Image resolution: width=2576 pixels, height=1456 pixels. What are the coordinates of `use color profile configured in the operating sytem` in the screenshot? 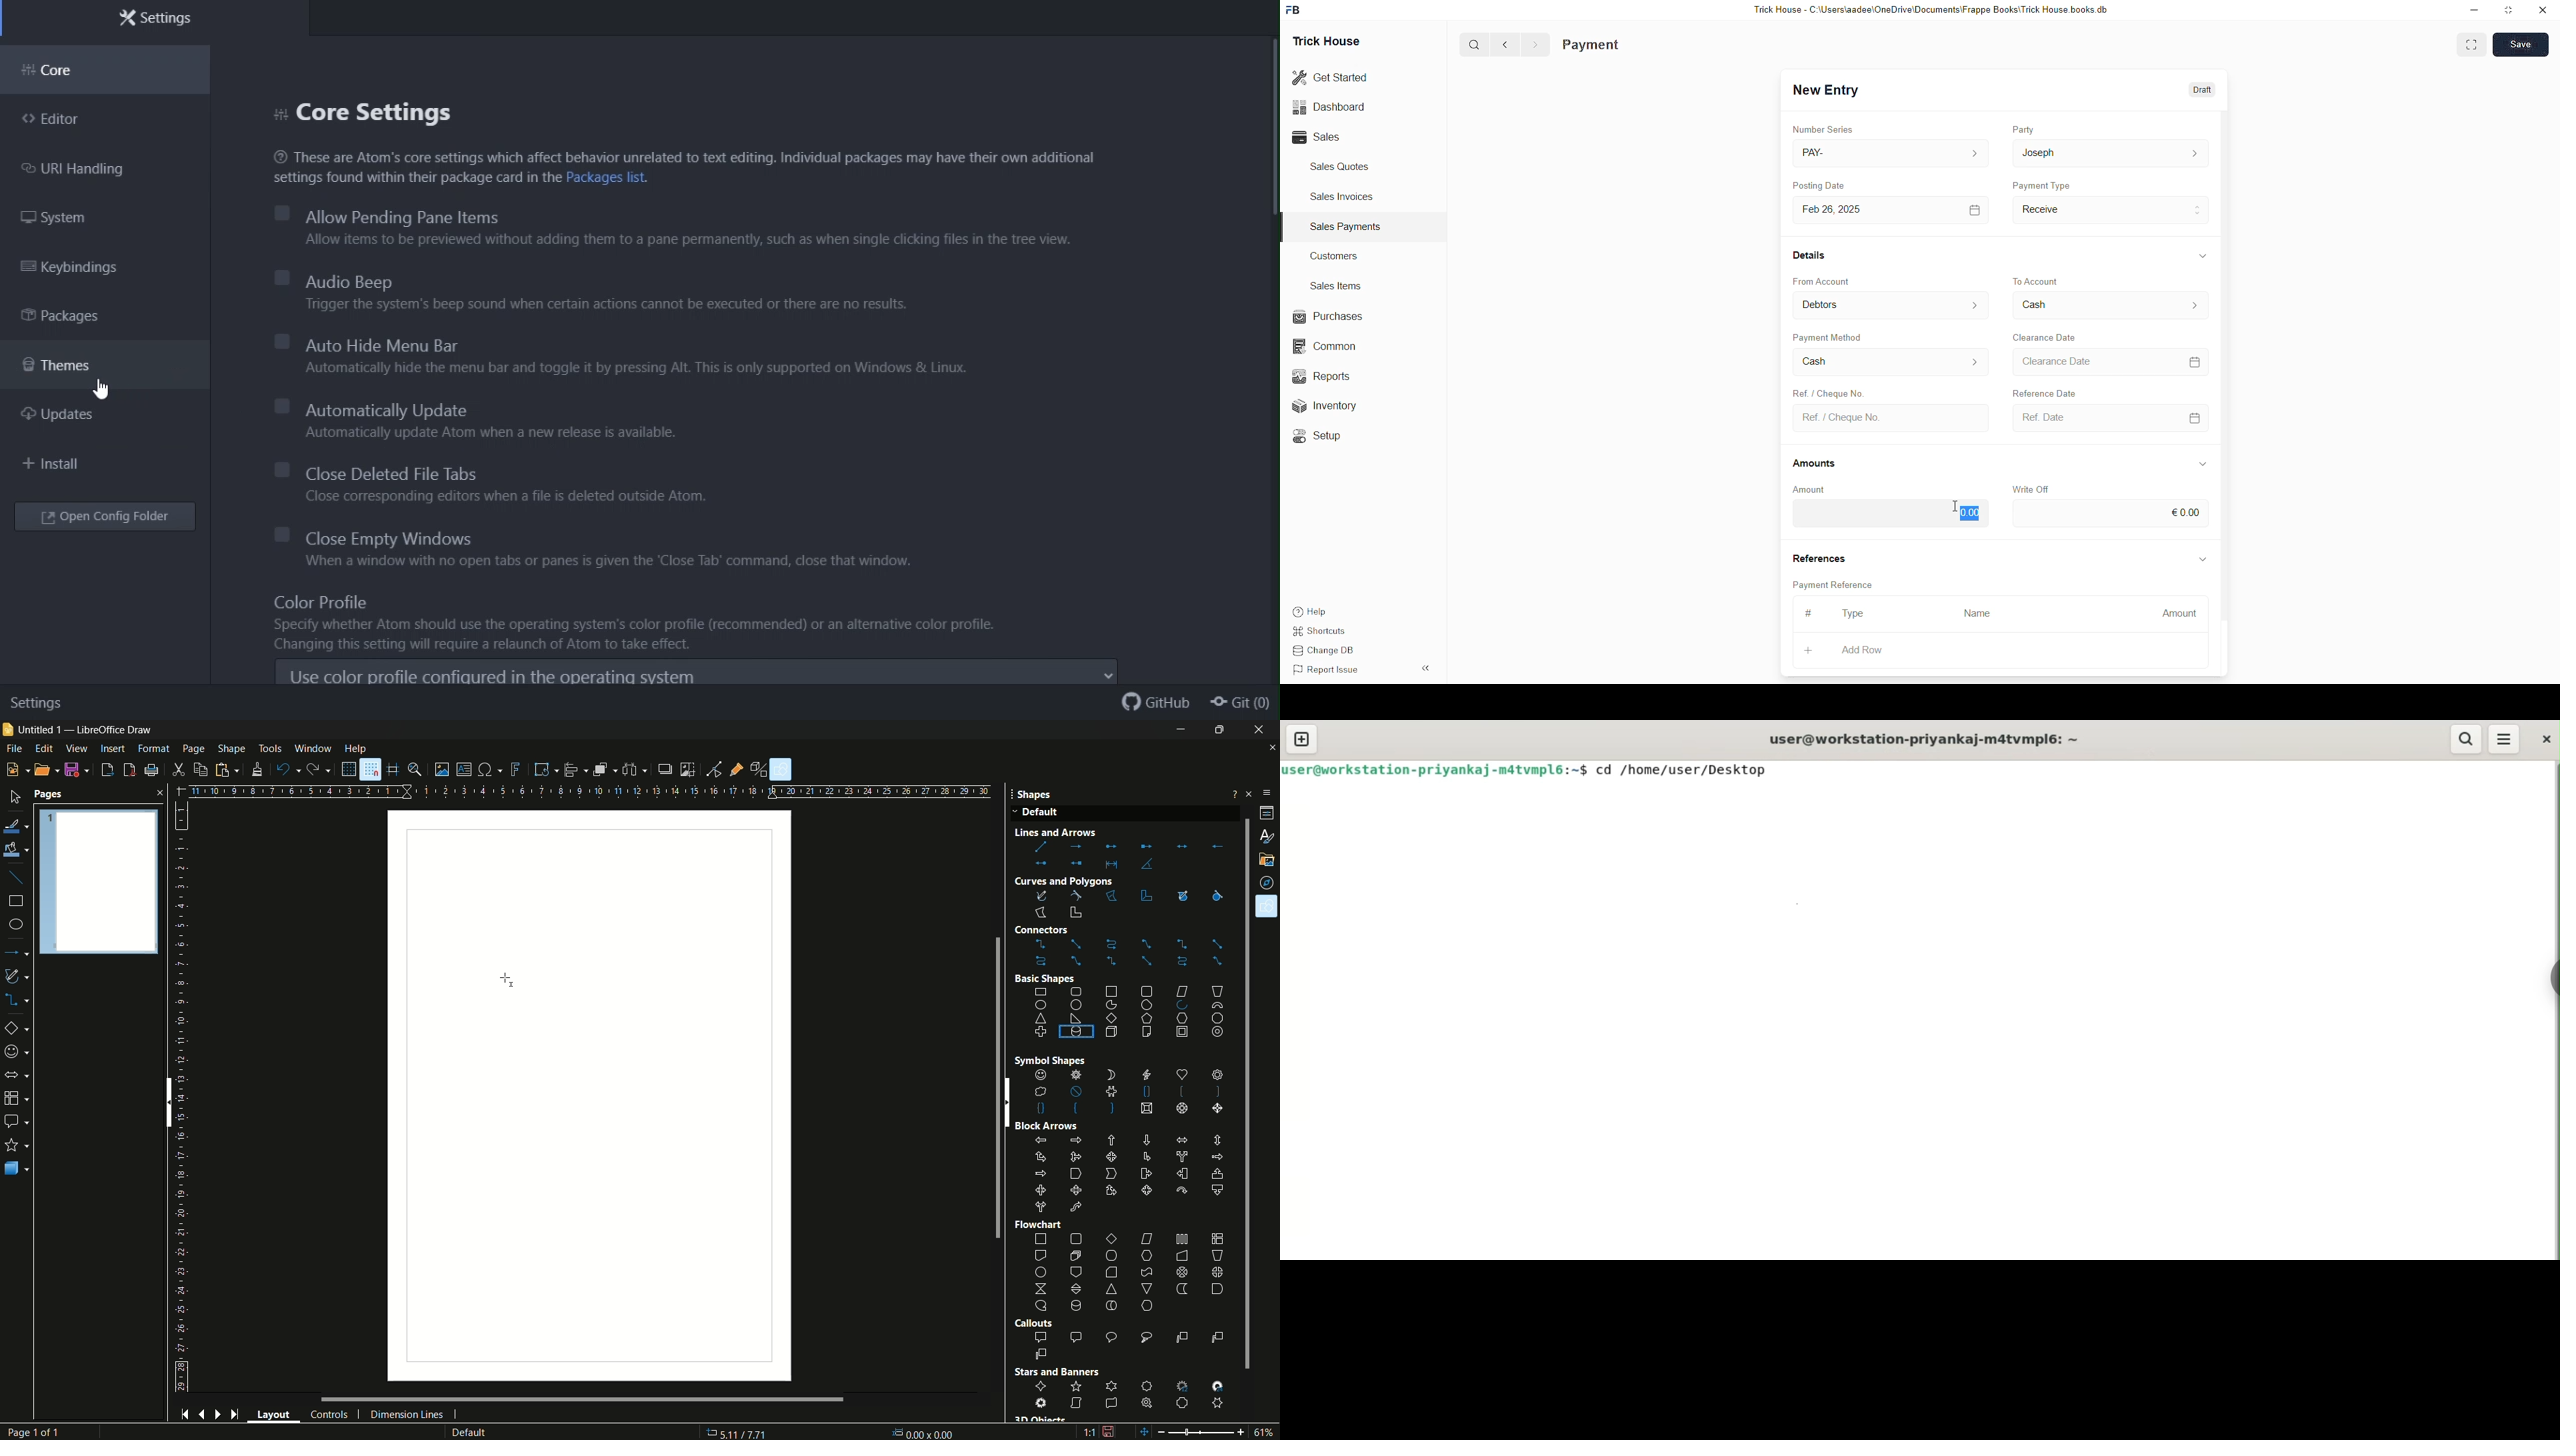 It's located at (704, 672).